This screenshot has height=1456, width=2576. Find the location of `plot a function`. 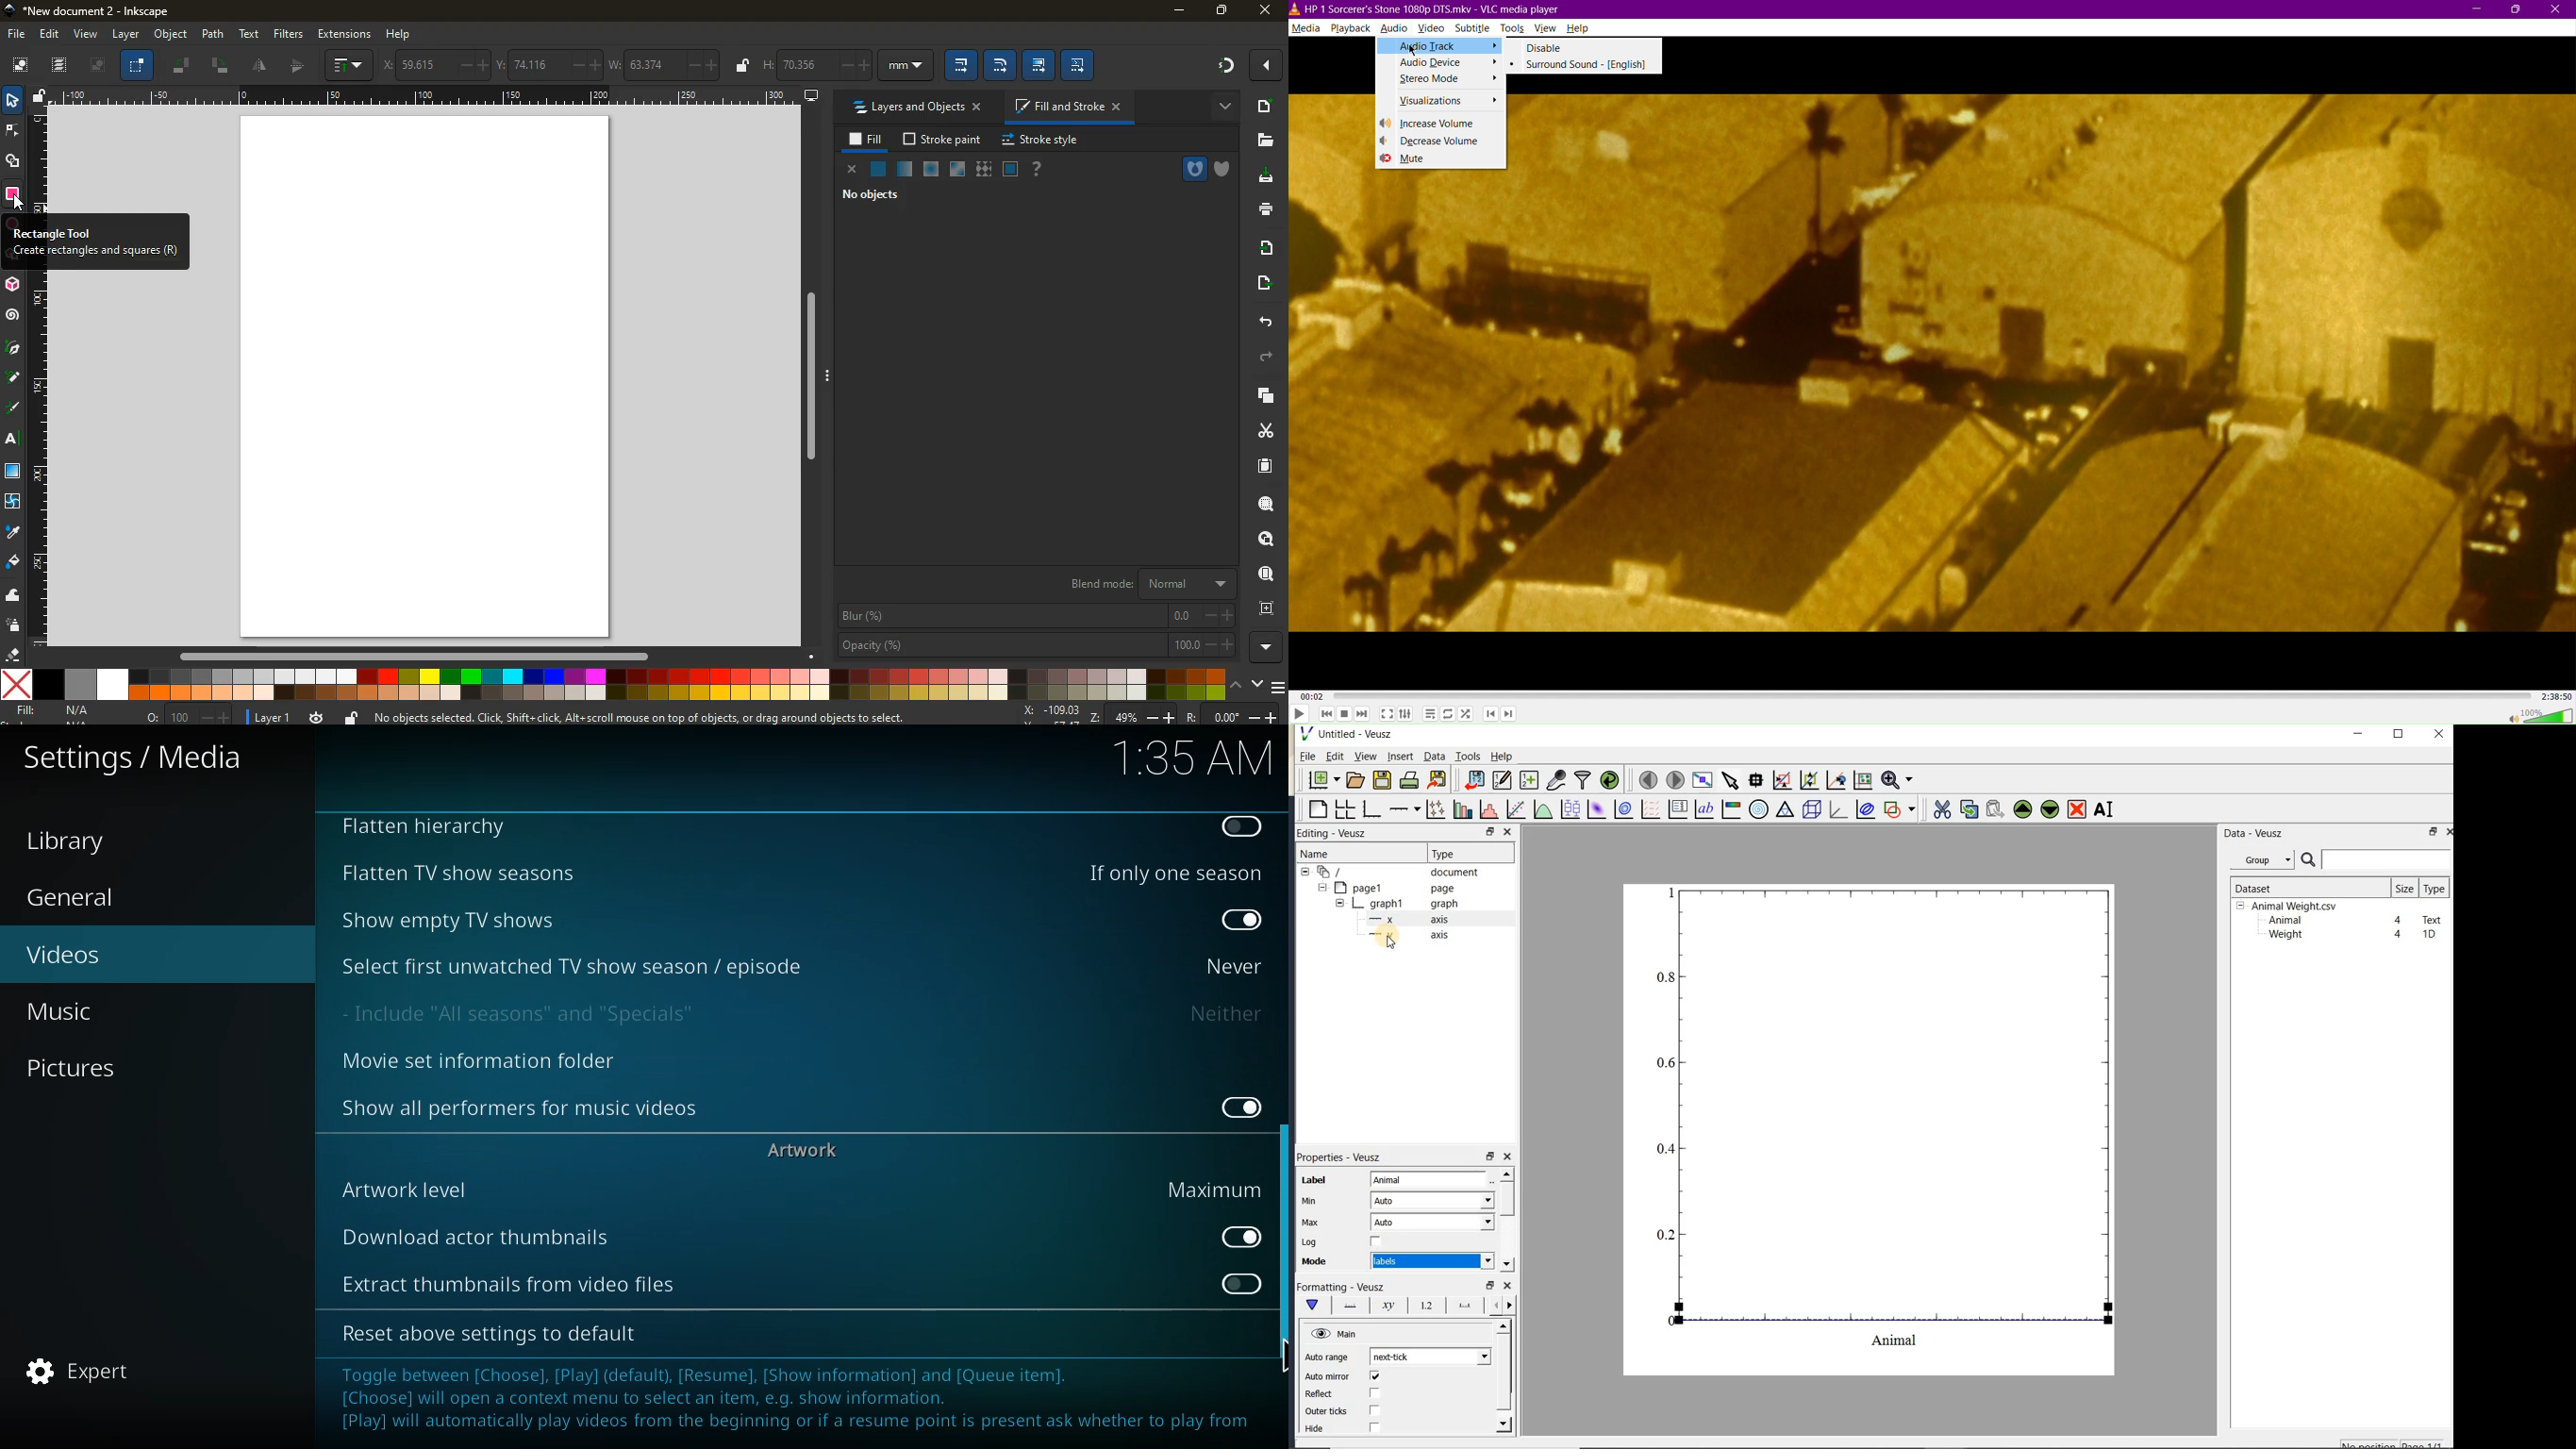

plot a function is located at coordinates (1542, 811).